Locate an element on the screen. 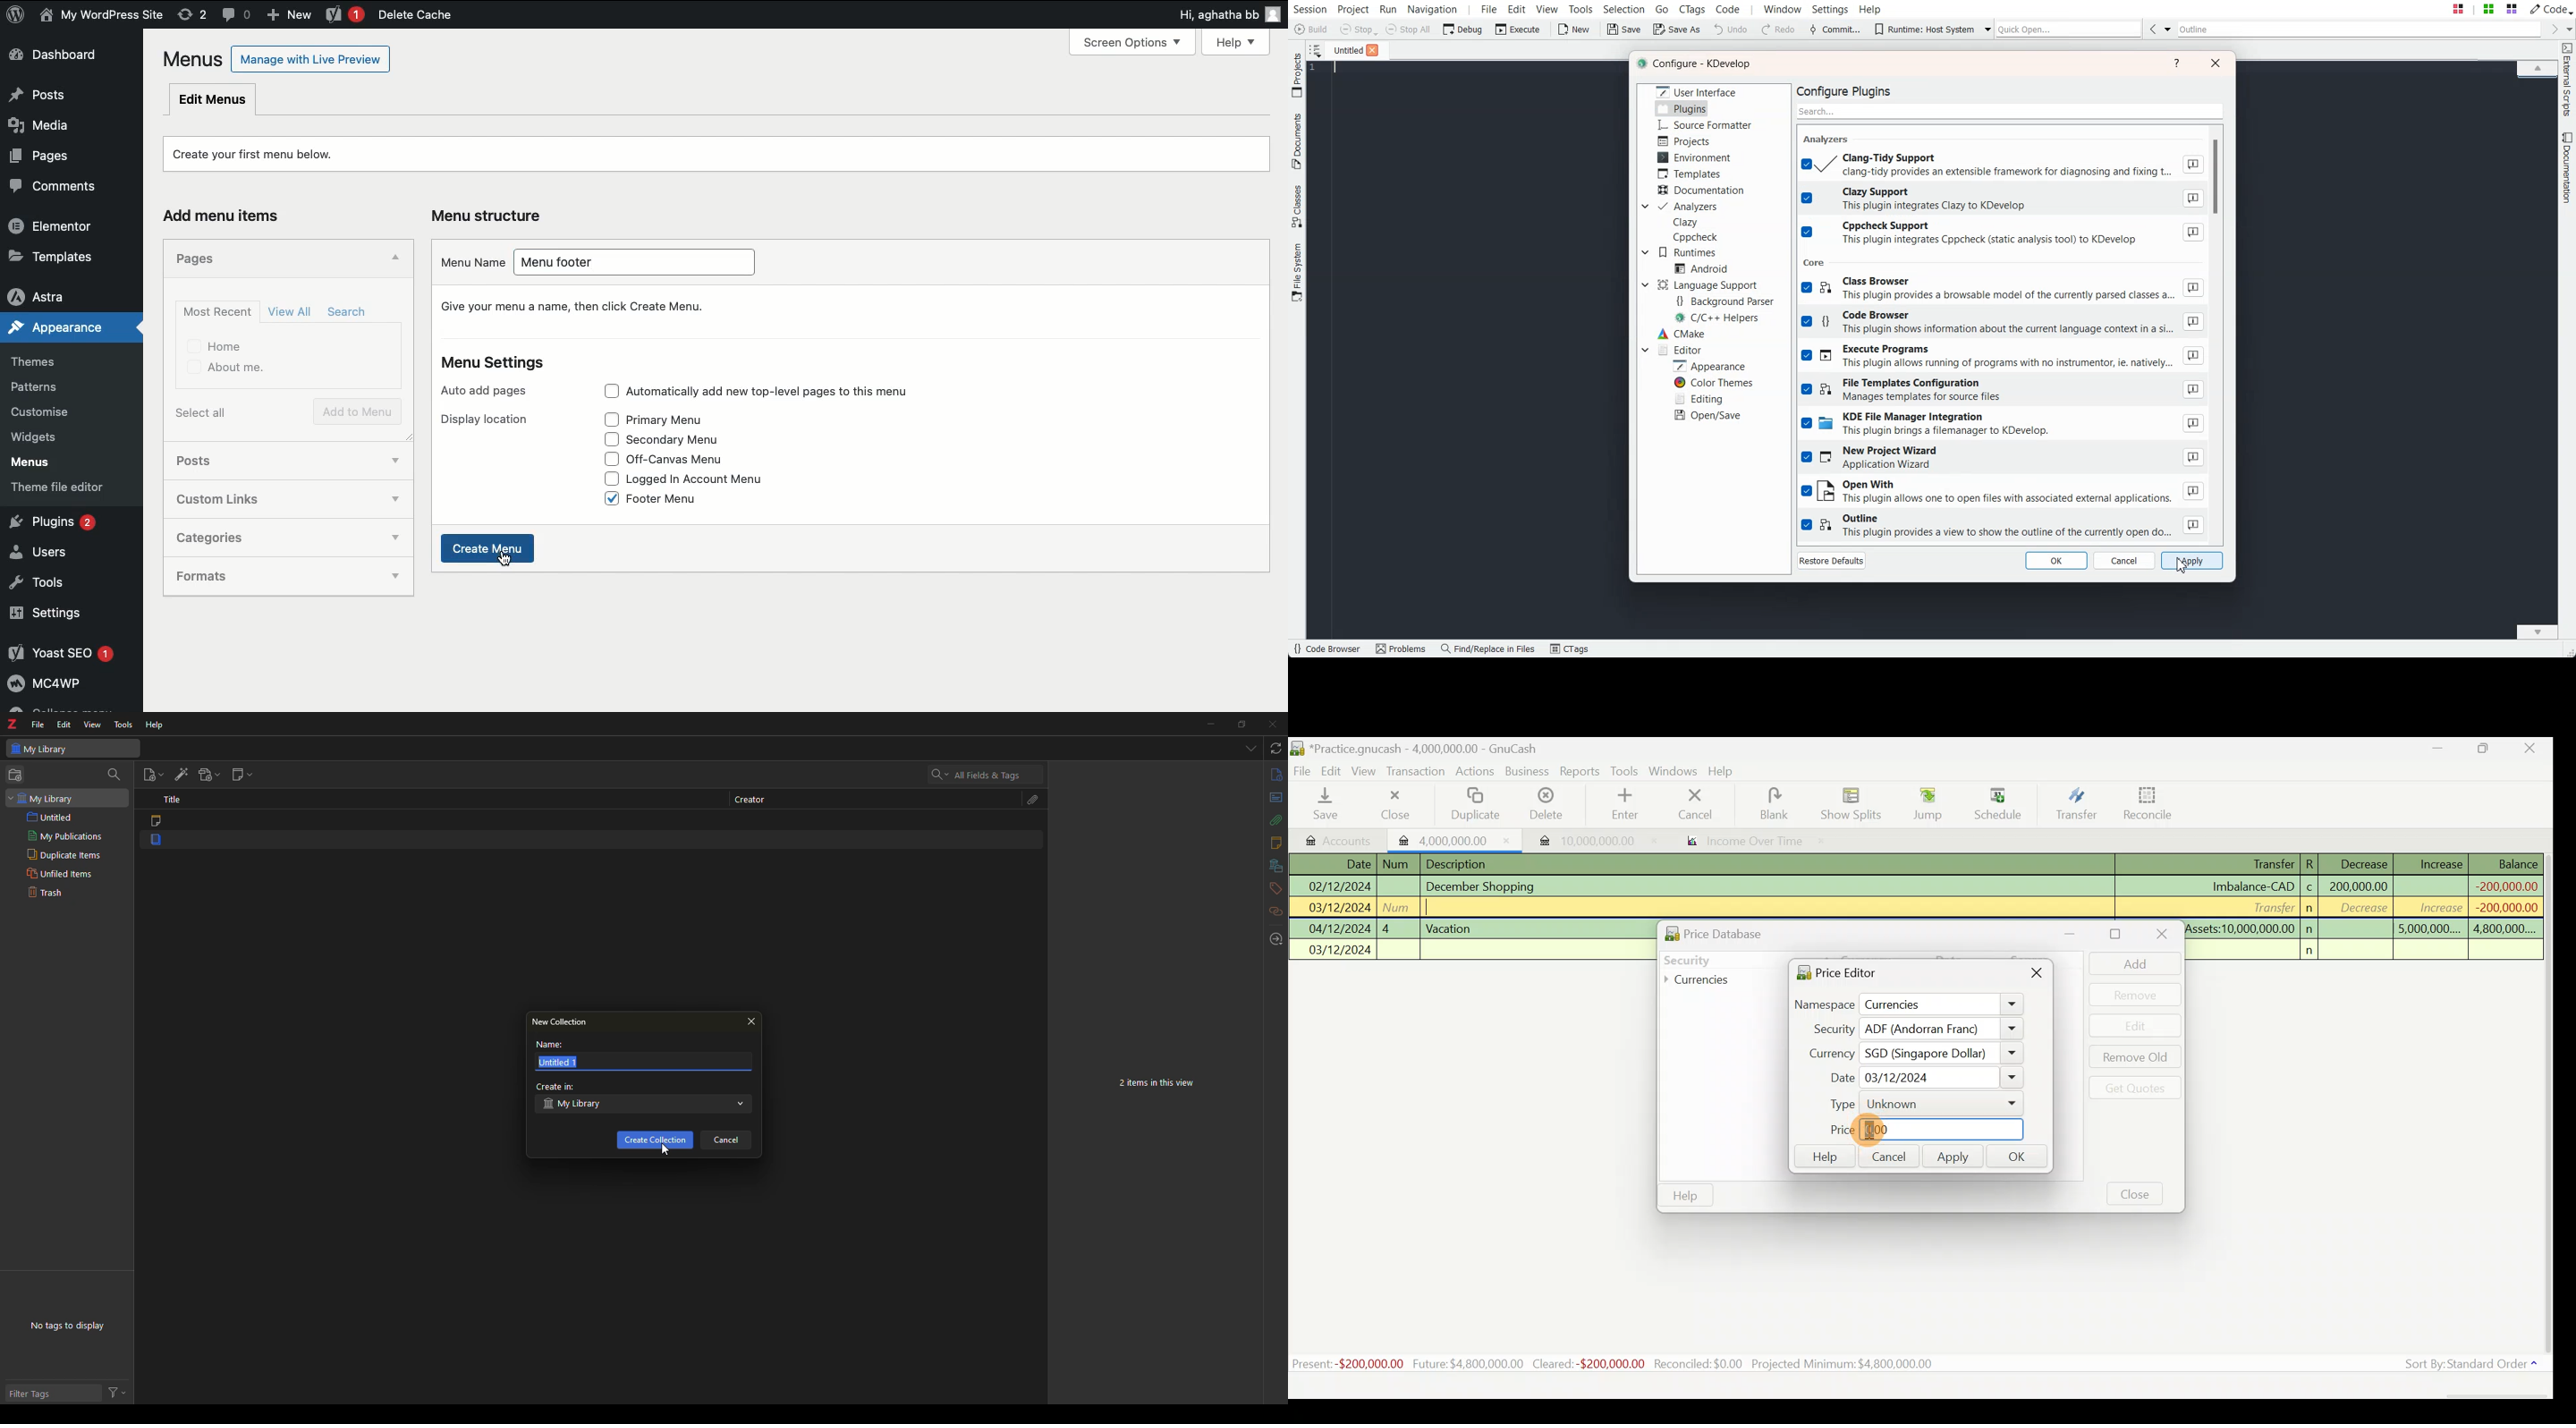  Create menu is located at coordinates (487, 548).